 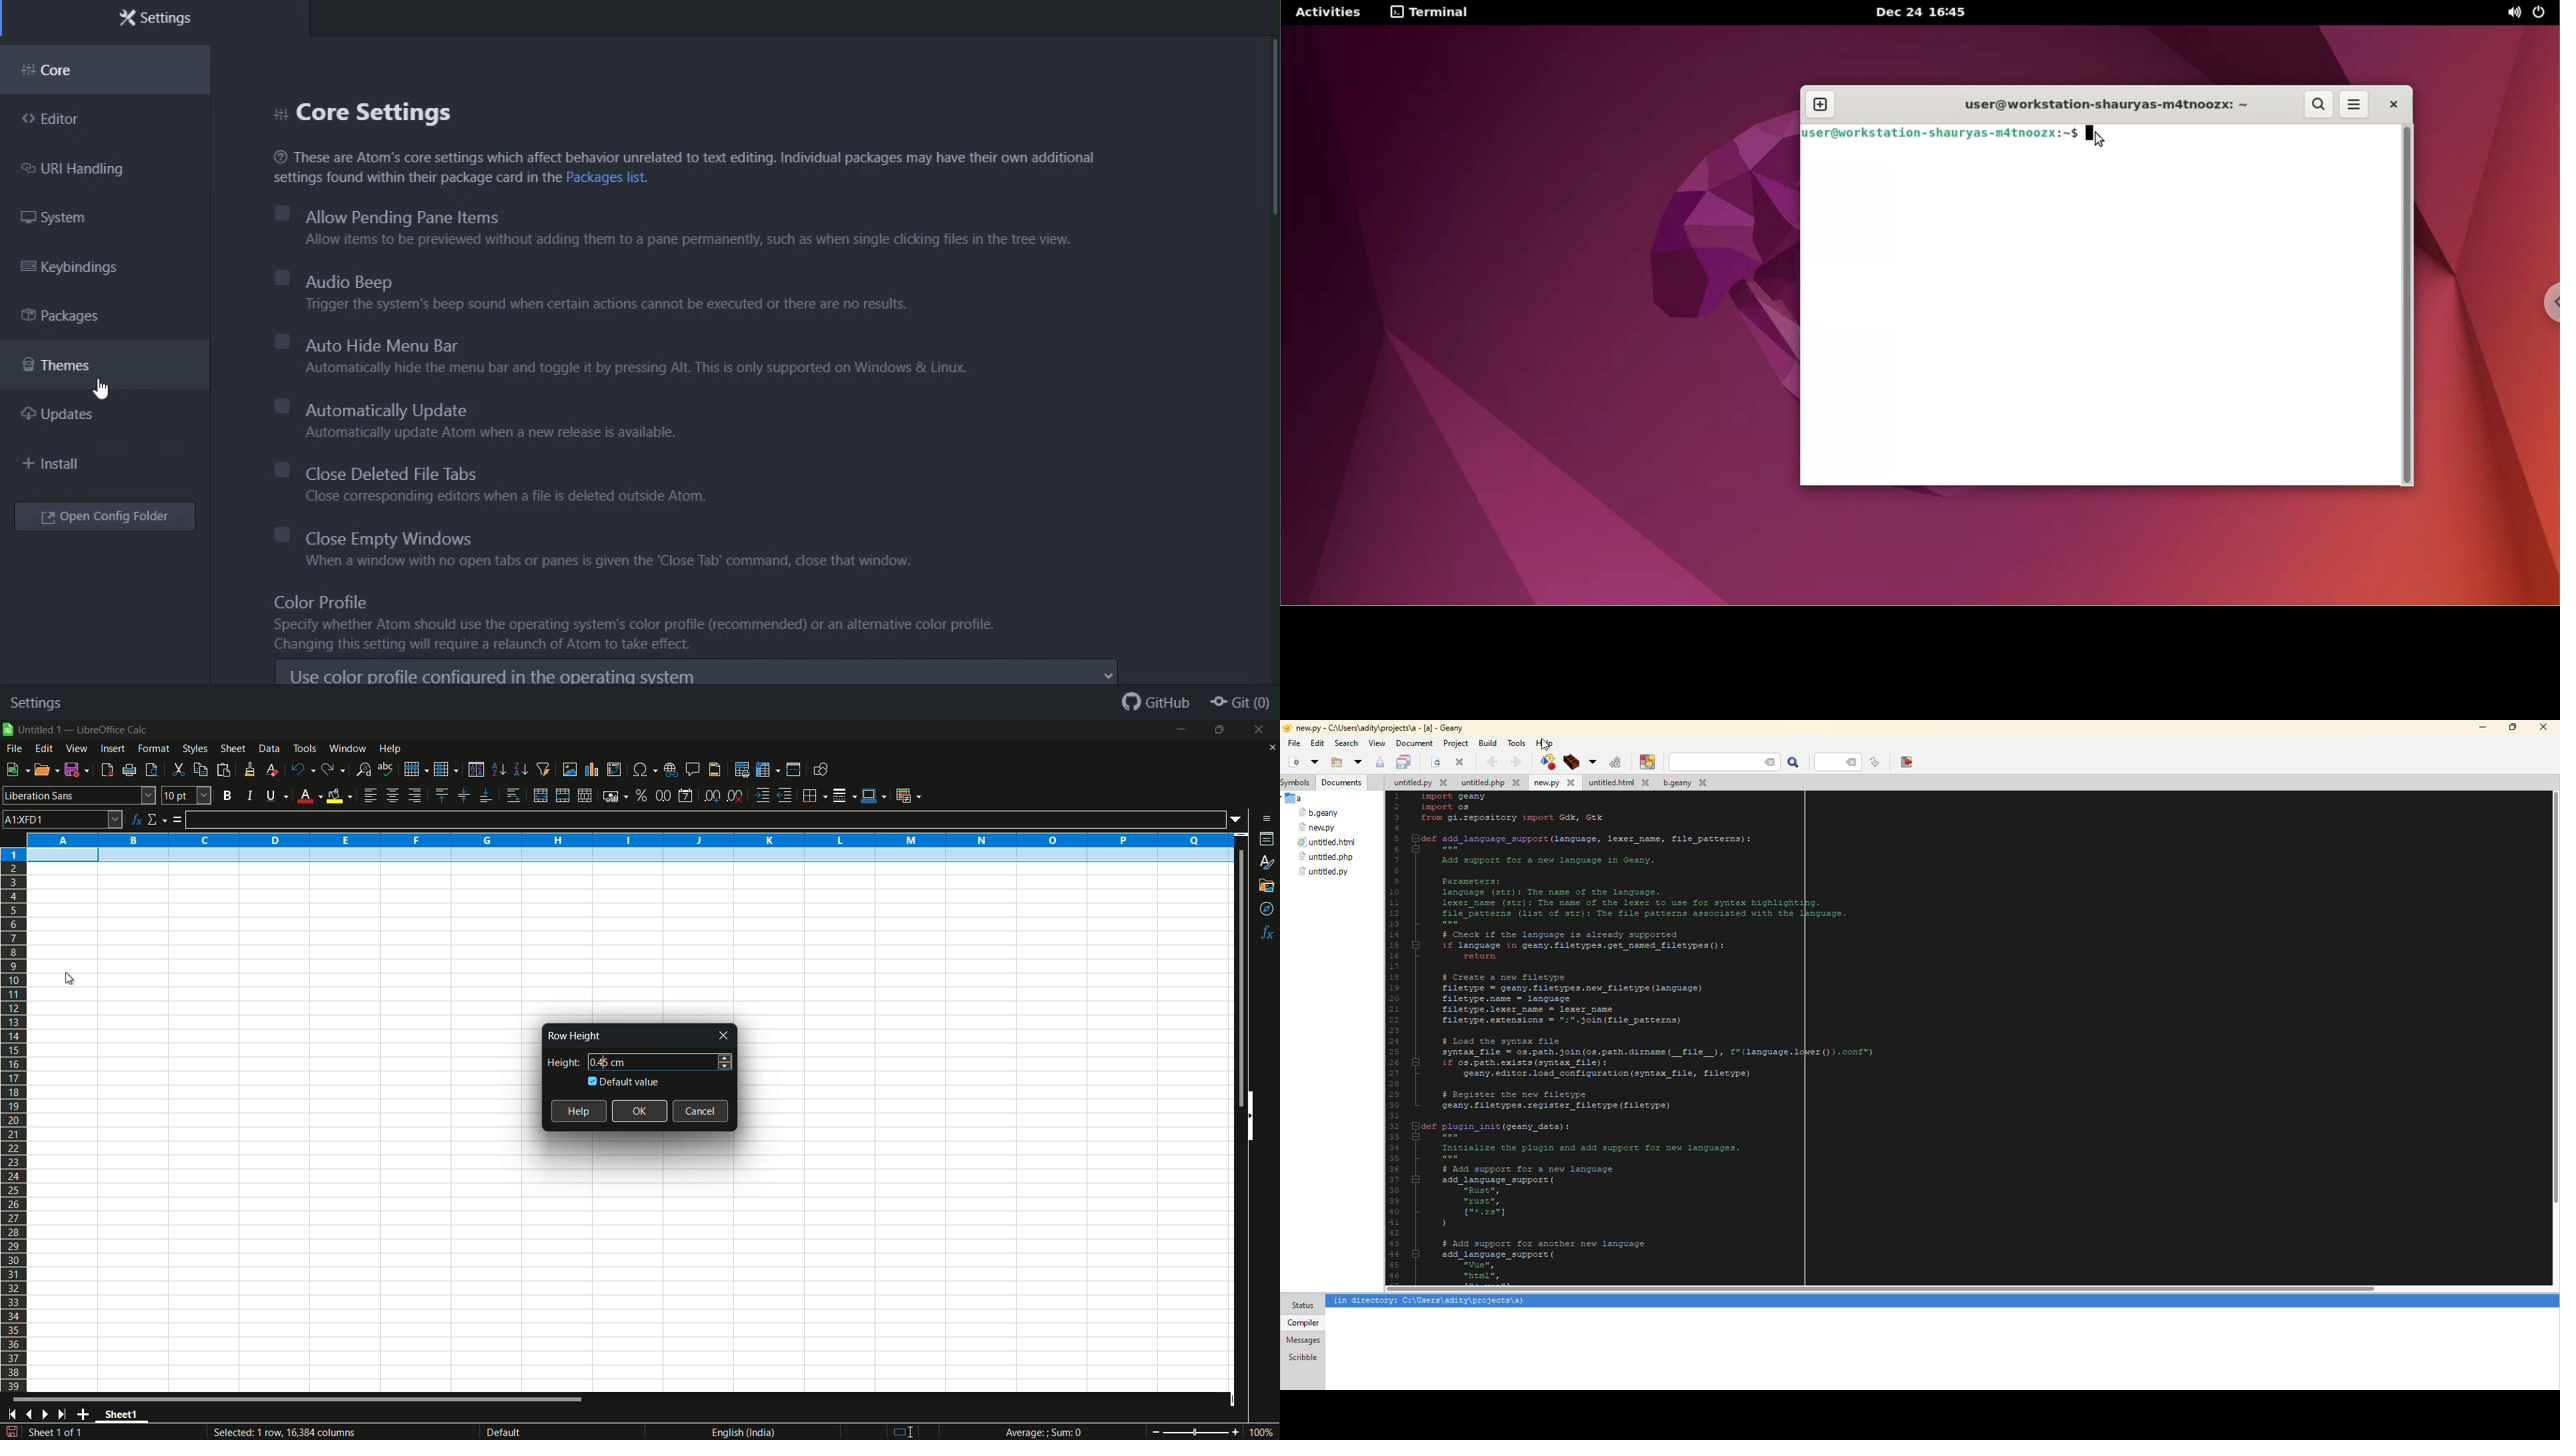 What do you see at coordinates (223, 770) in the screenshot?
I see `paste` at bounding box center [223, 770].